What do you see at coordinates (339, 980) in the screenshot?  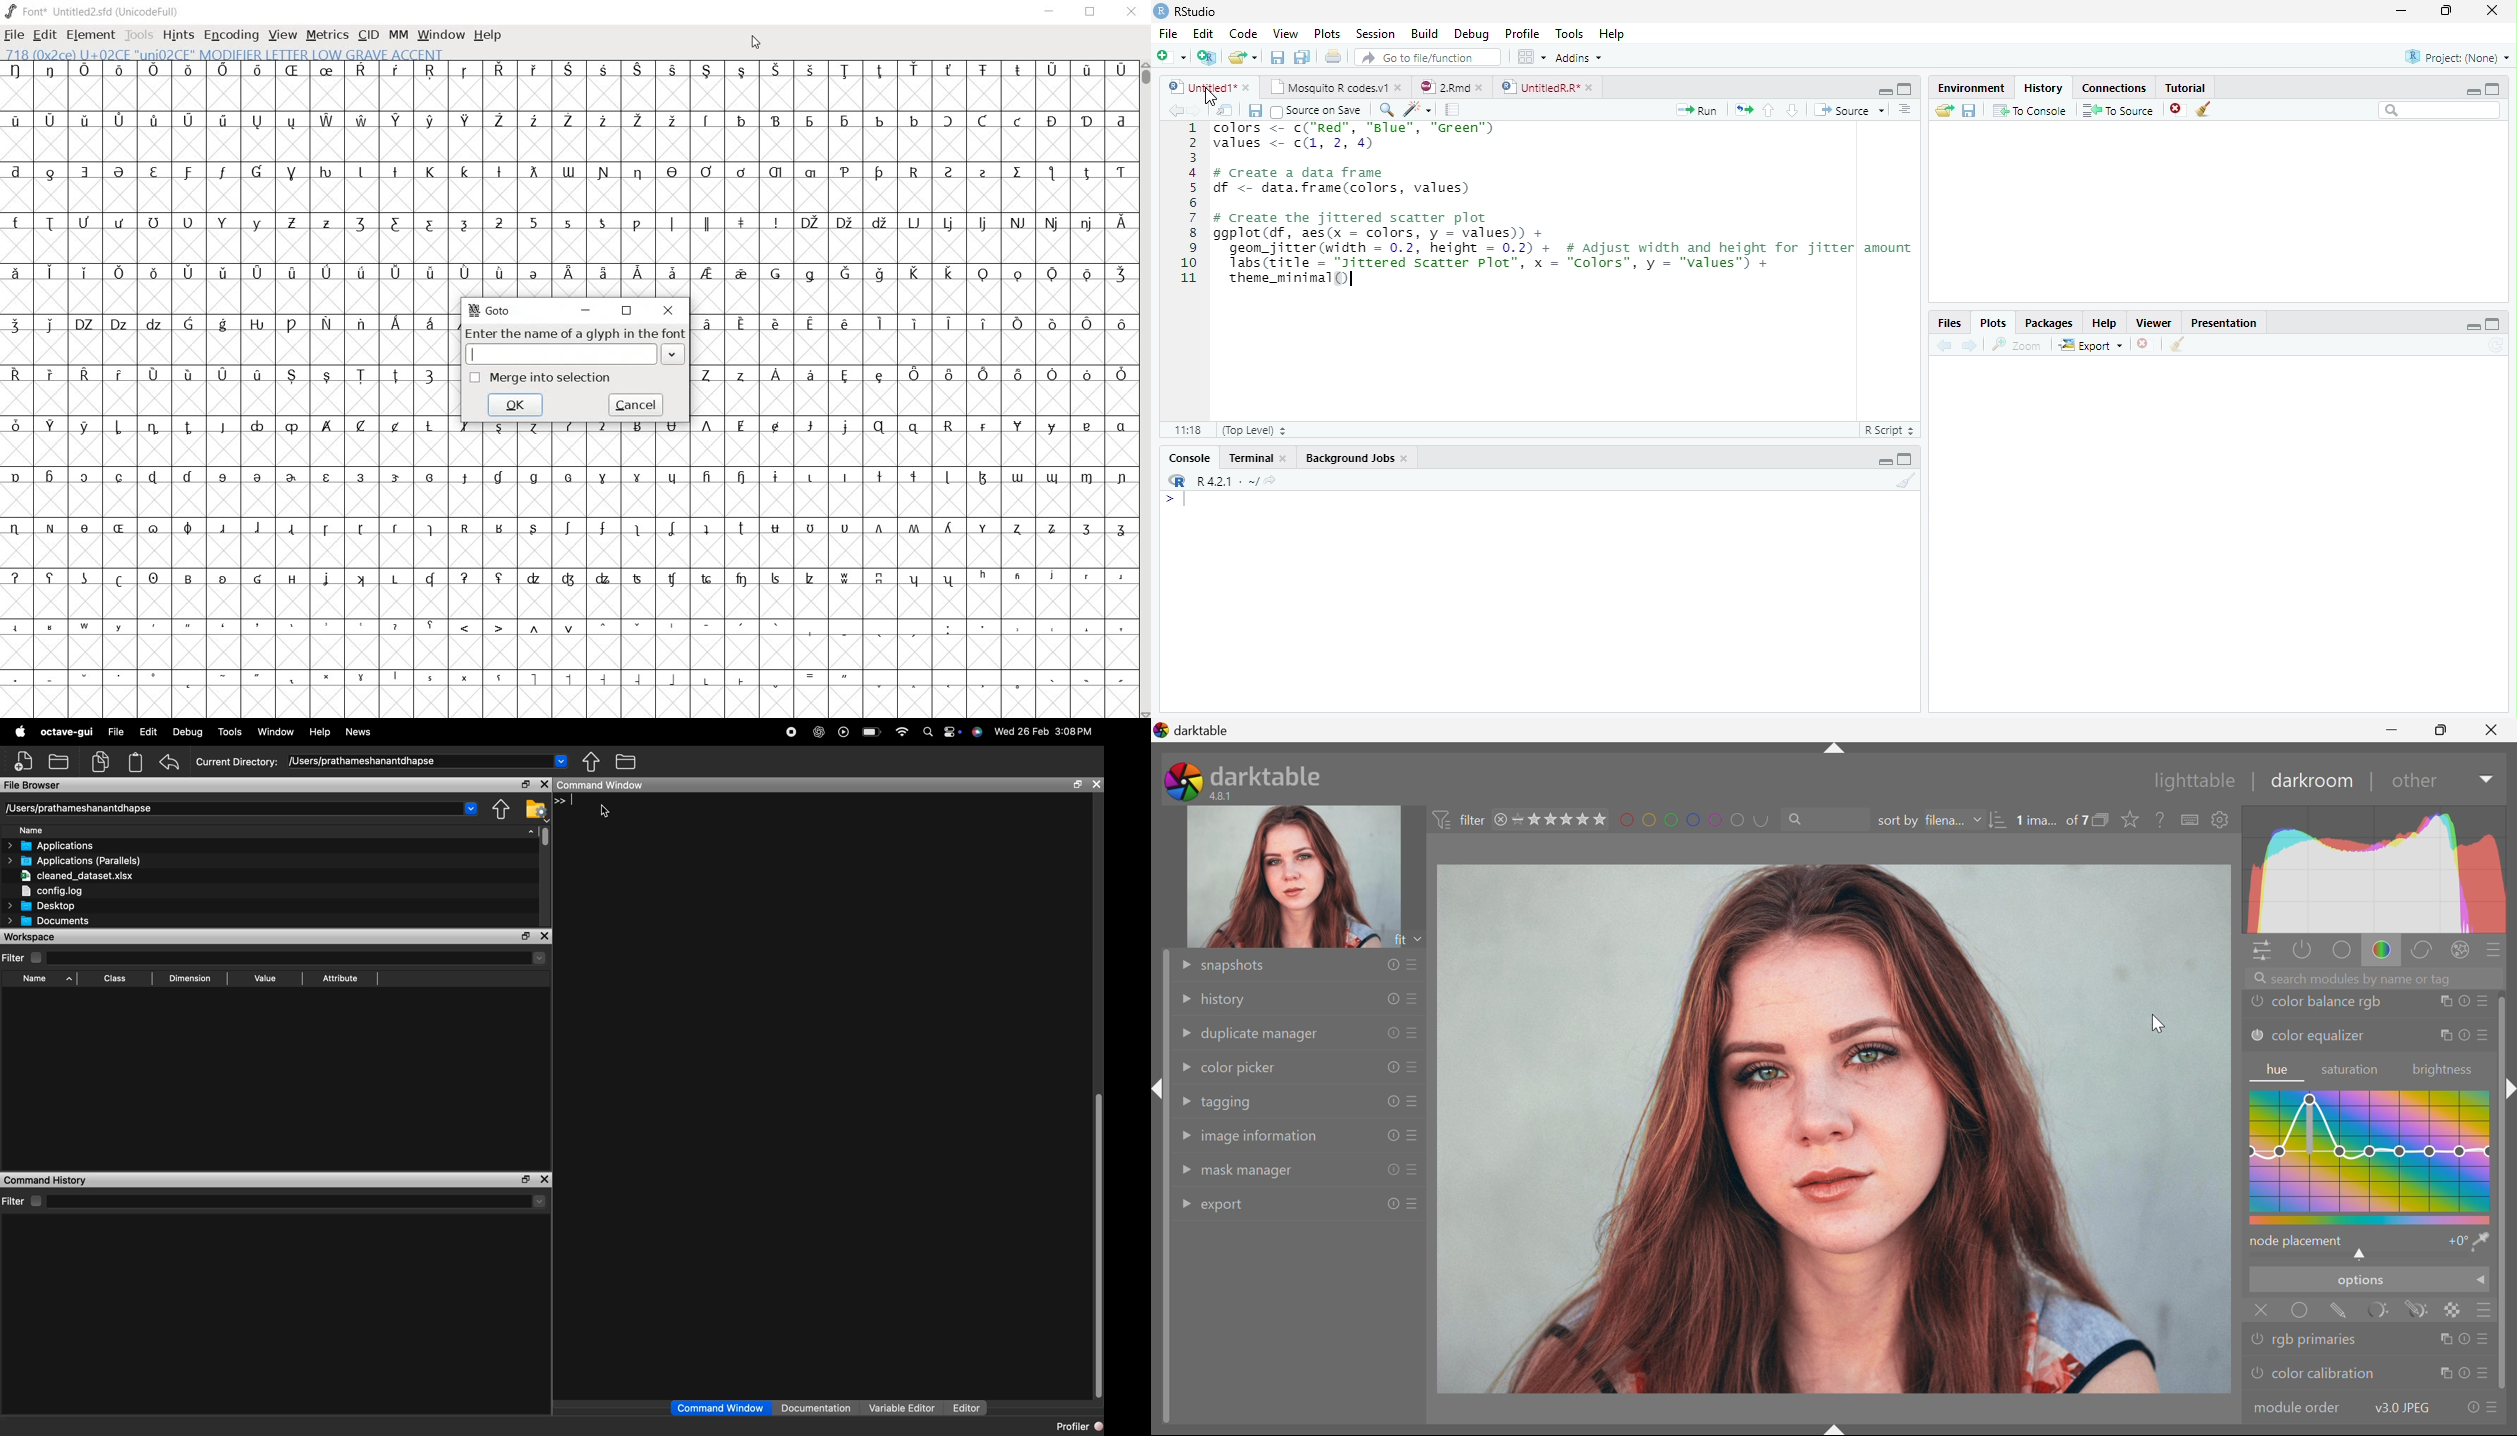 I see `Attribute` at bounding box center [339, 980].